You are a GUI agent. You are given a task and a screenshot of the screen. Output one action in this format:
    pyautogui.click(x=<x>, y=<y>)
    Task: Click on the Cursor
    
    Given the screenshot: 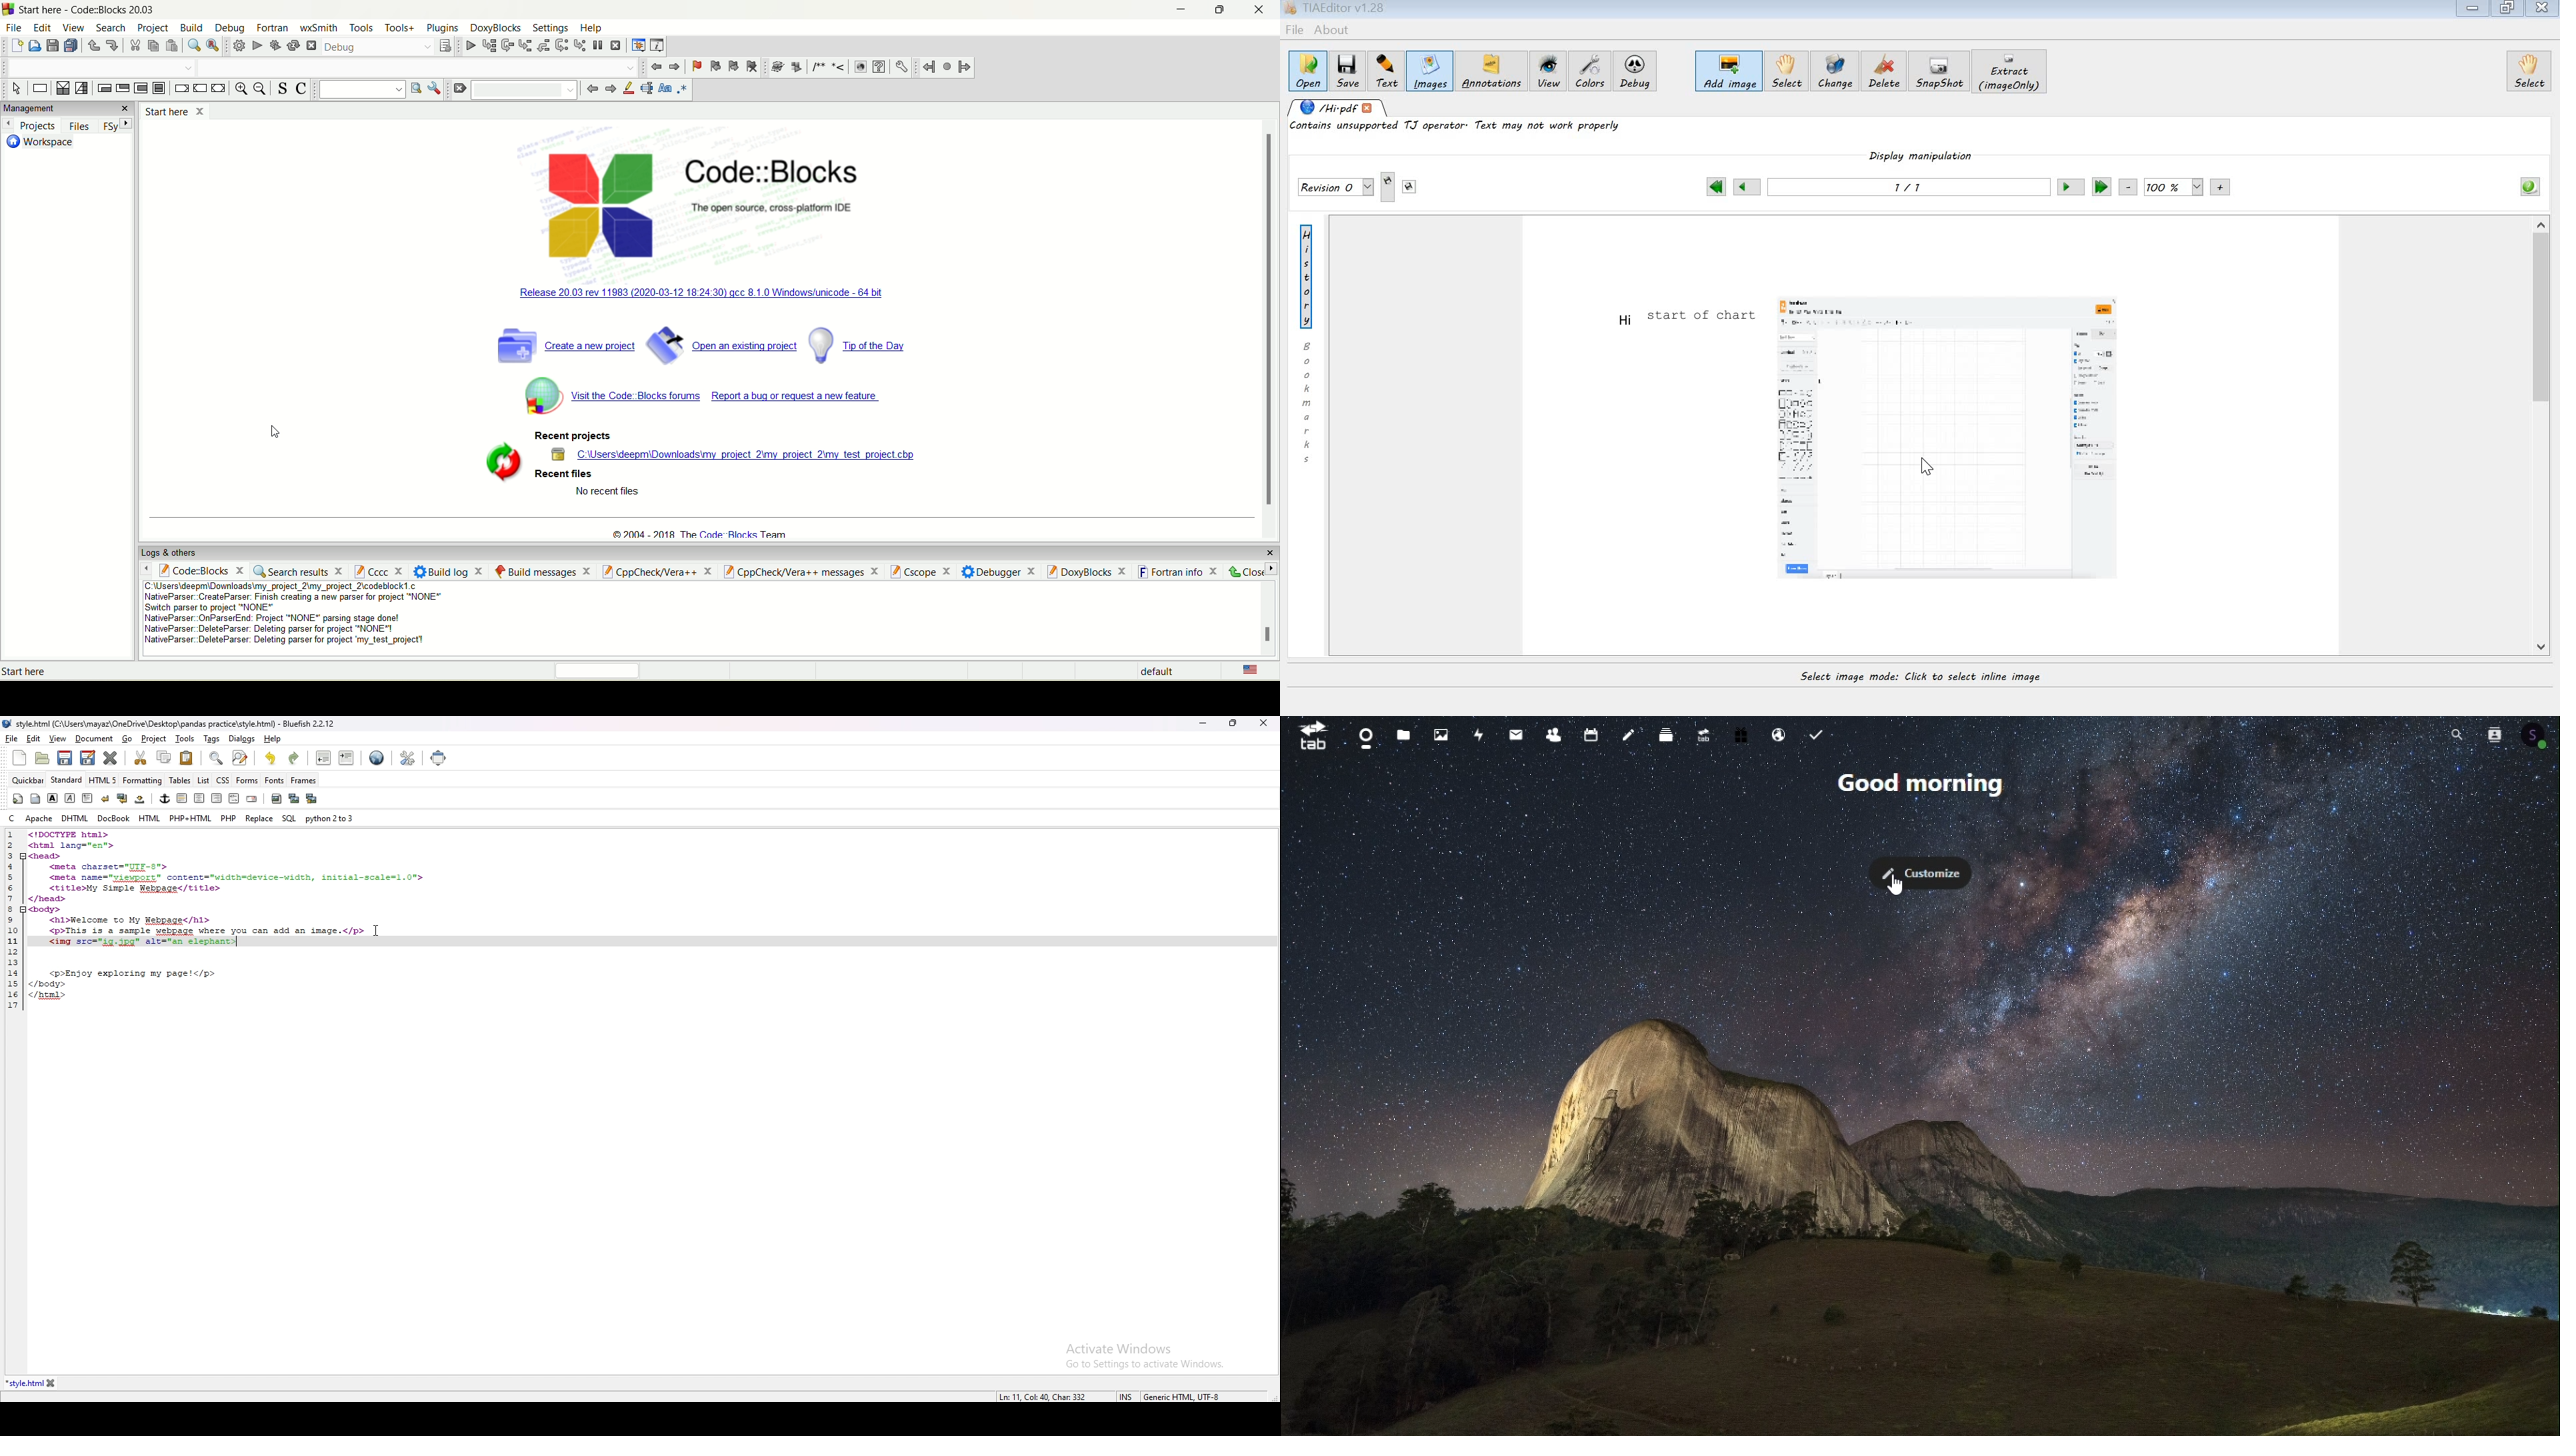 What is the action you would take?
    pyautogui.click(x=1895, y=886)
    